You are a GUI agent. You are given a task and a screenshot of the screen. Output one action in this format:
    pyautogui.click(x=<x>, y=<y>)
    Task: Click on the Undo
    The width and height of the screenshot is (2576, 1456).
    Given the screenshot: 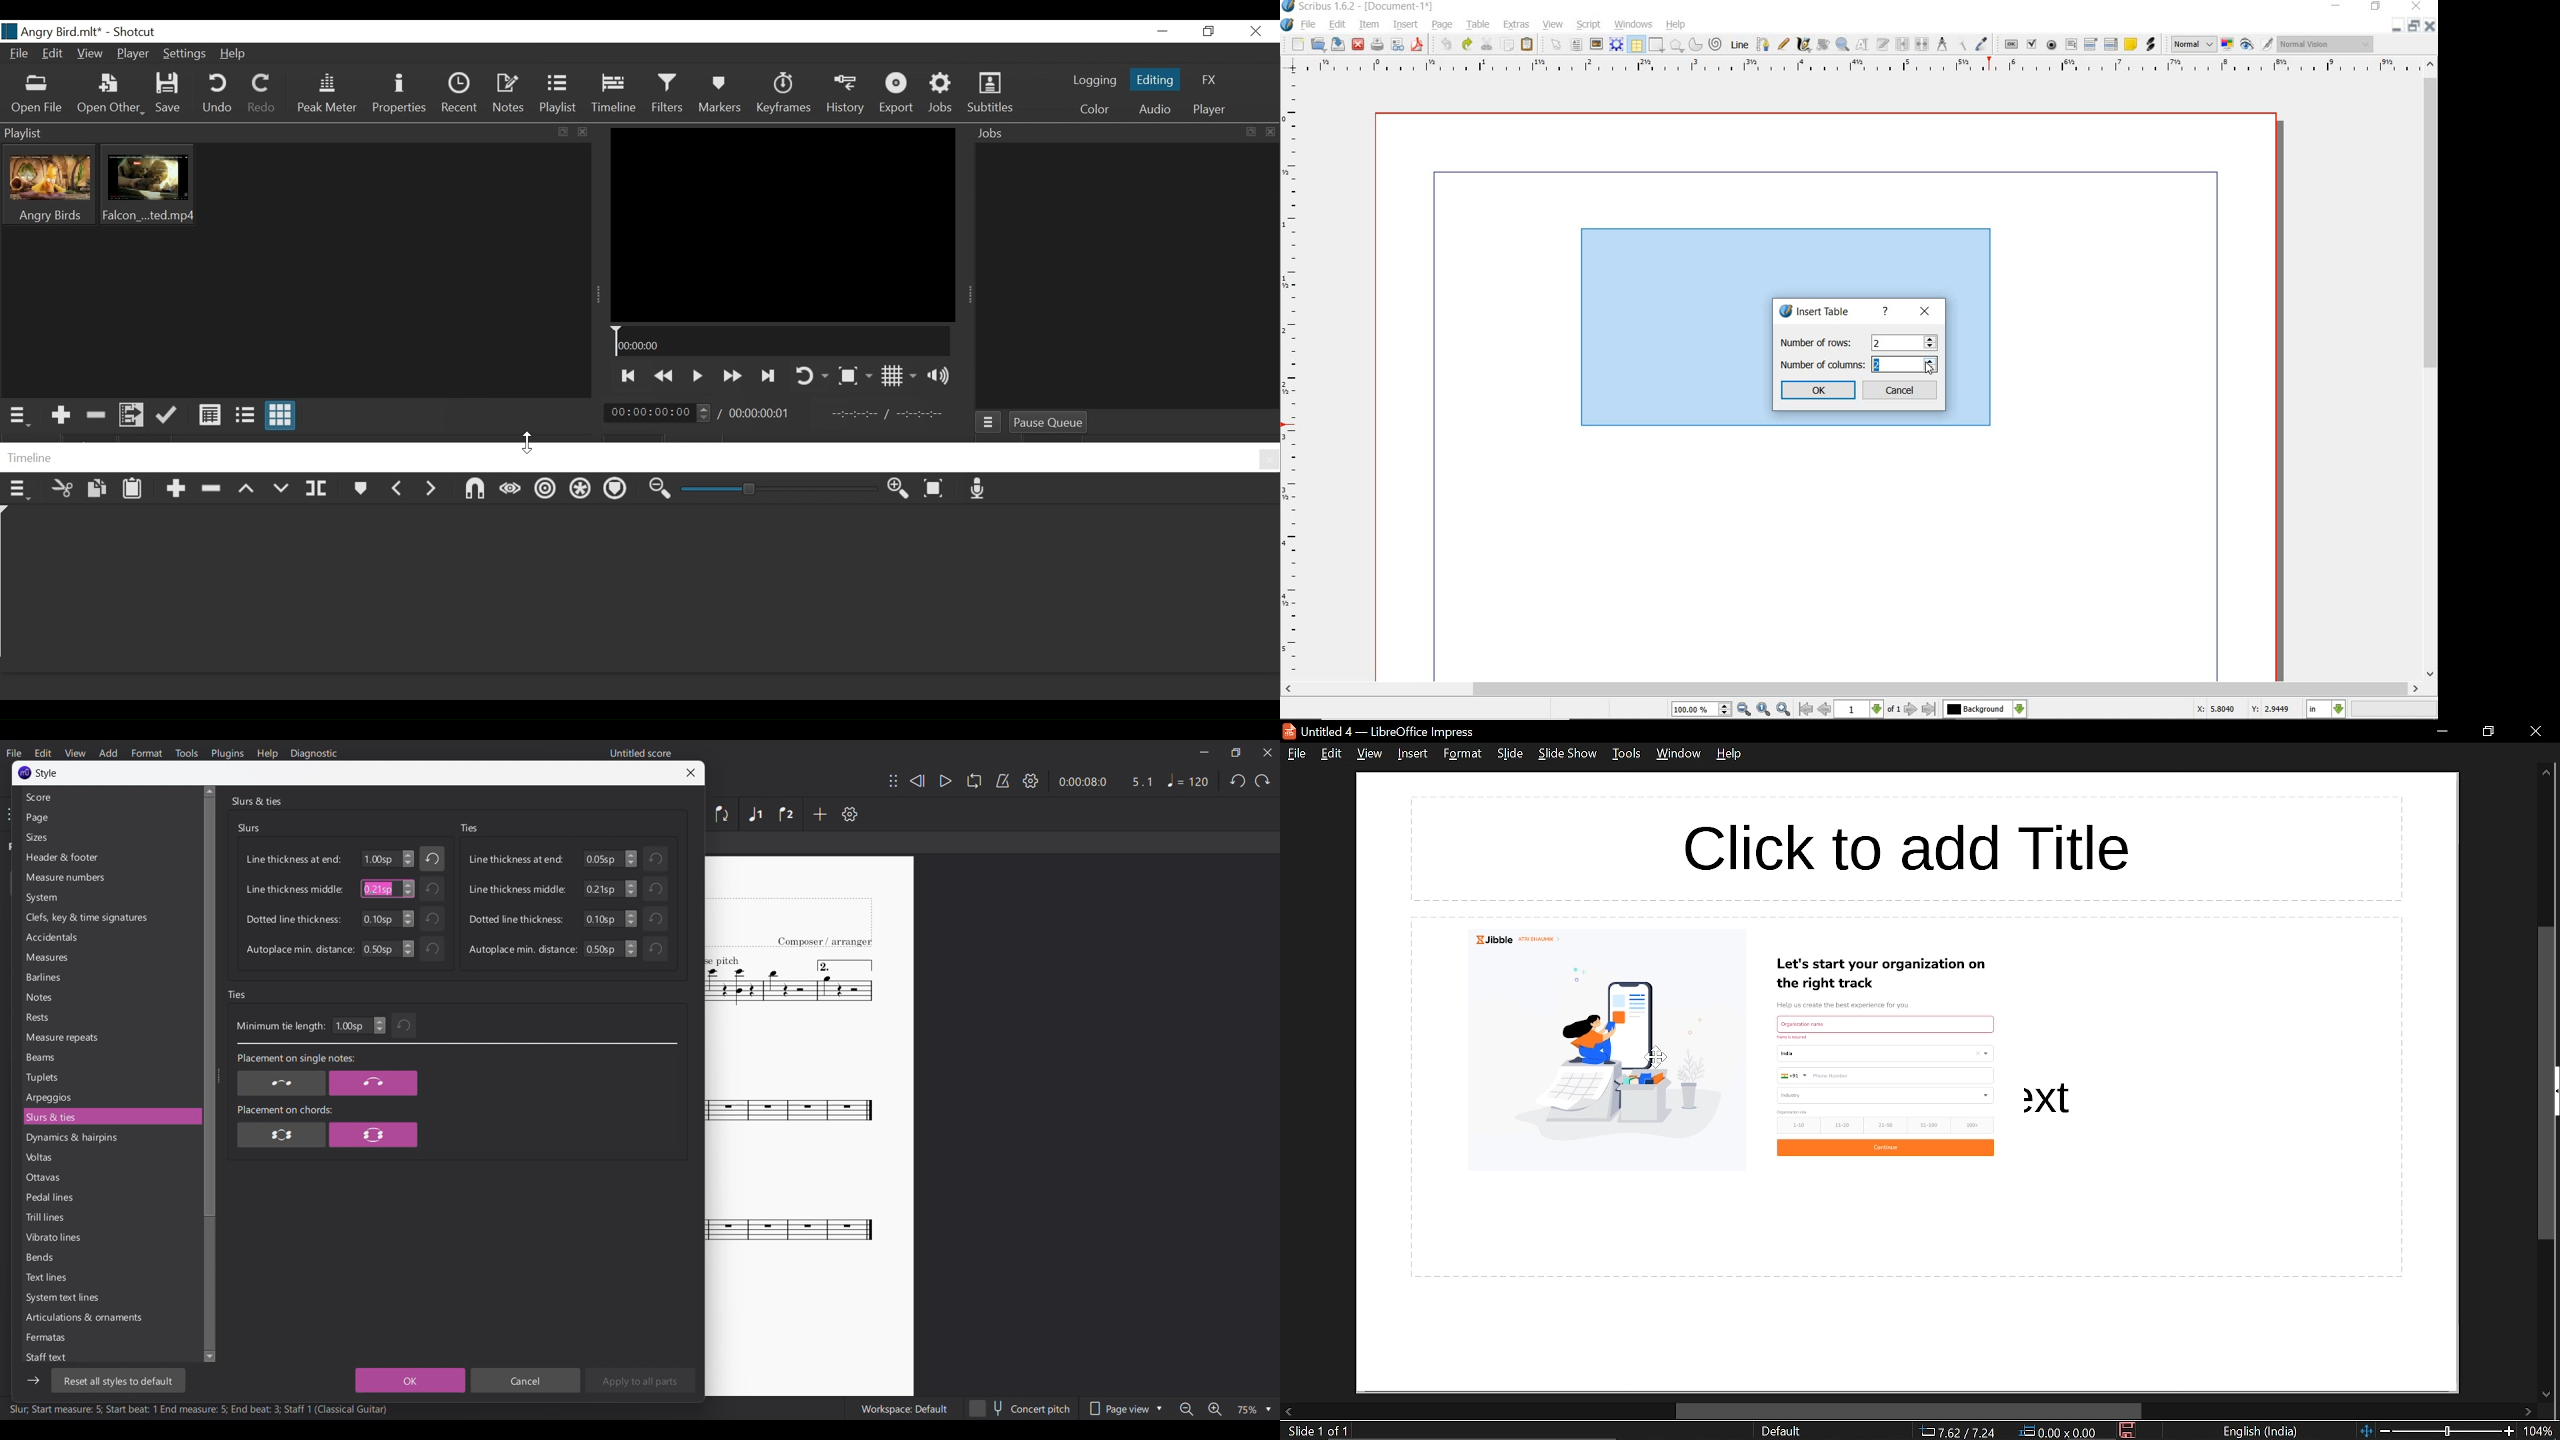 What is the action you would take?
    pyautogui.click(x=431, y=919)
    